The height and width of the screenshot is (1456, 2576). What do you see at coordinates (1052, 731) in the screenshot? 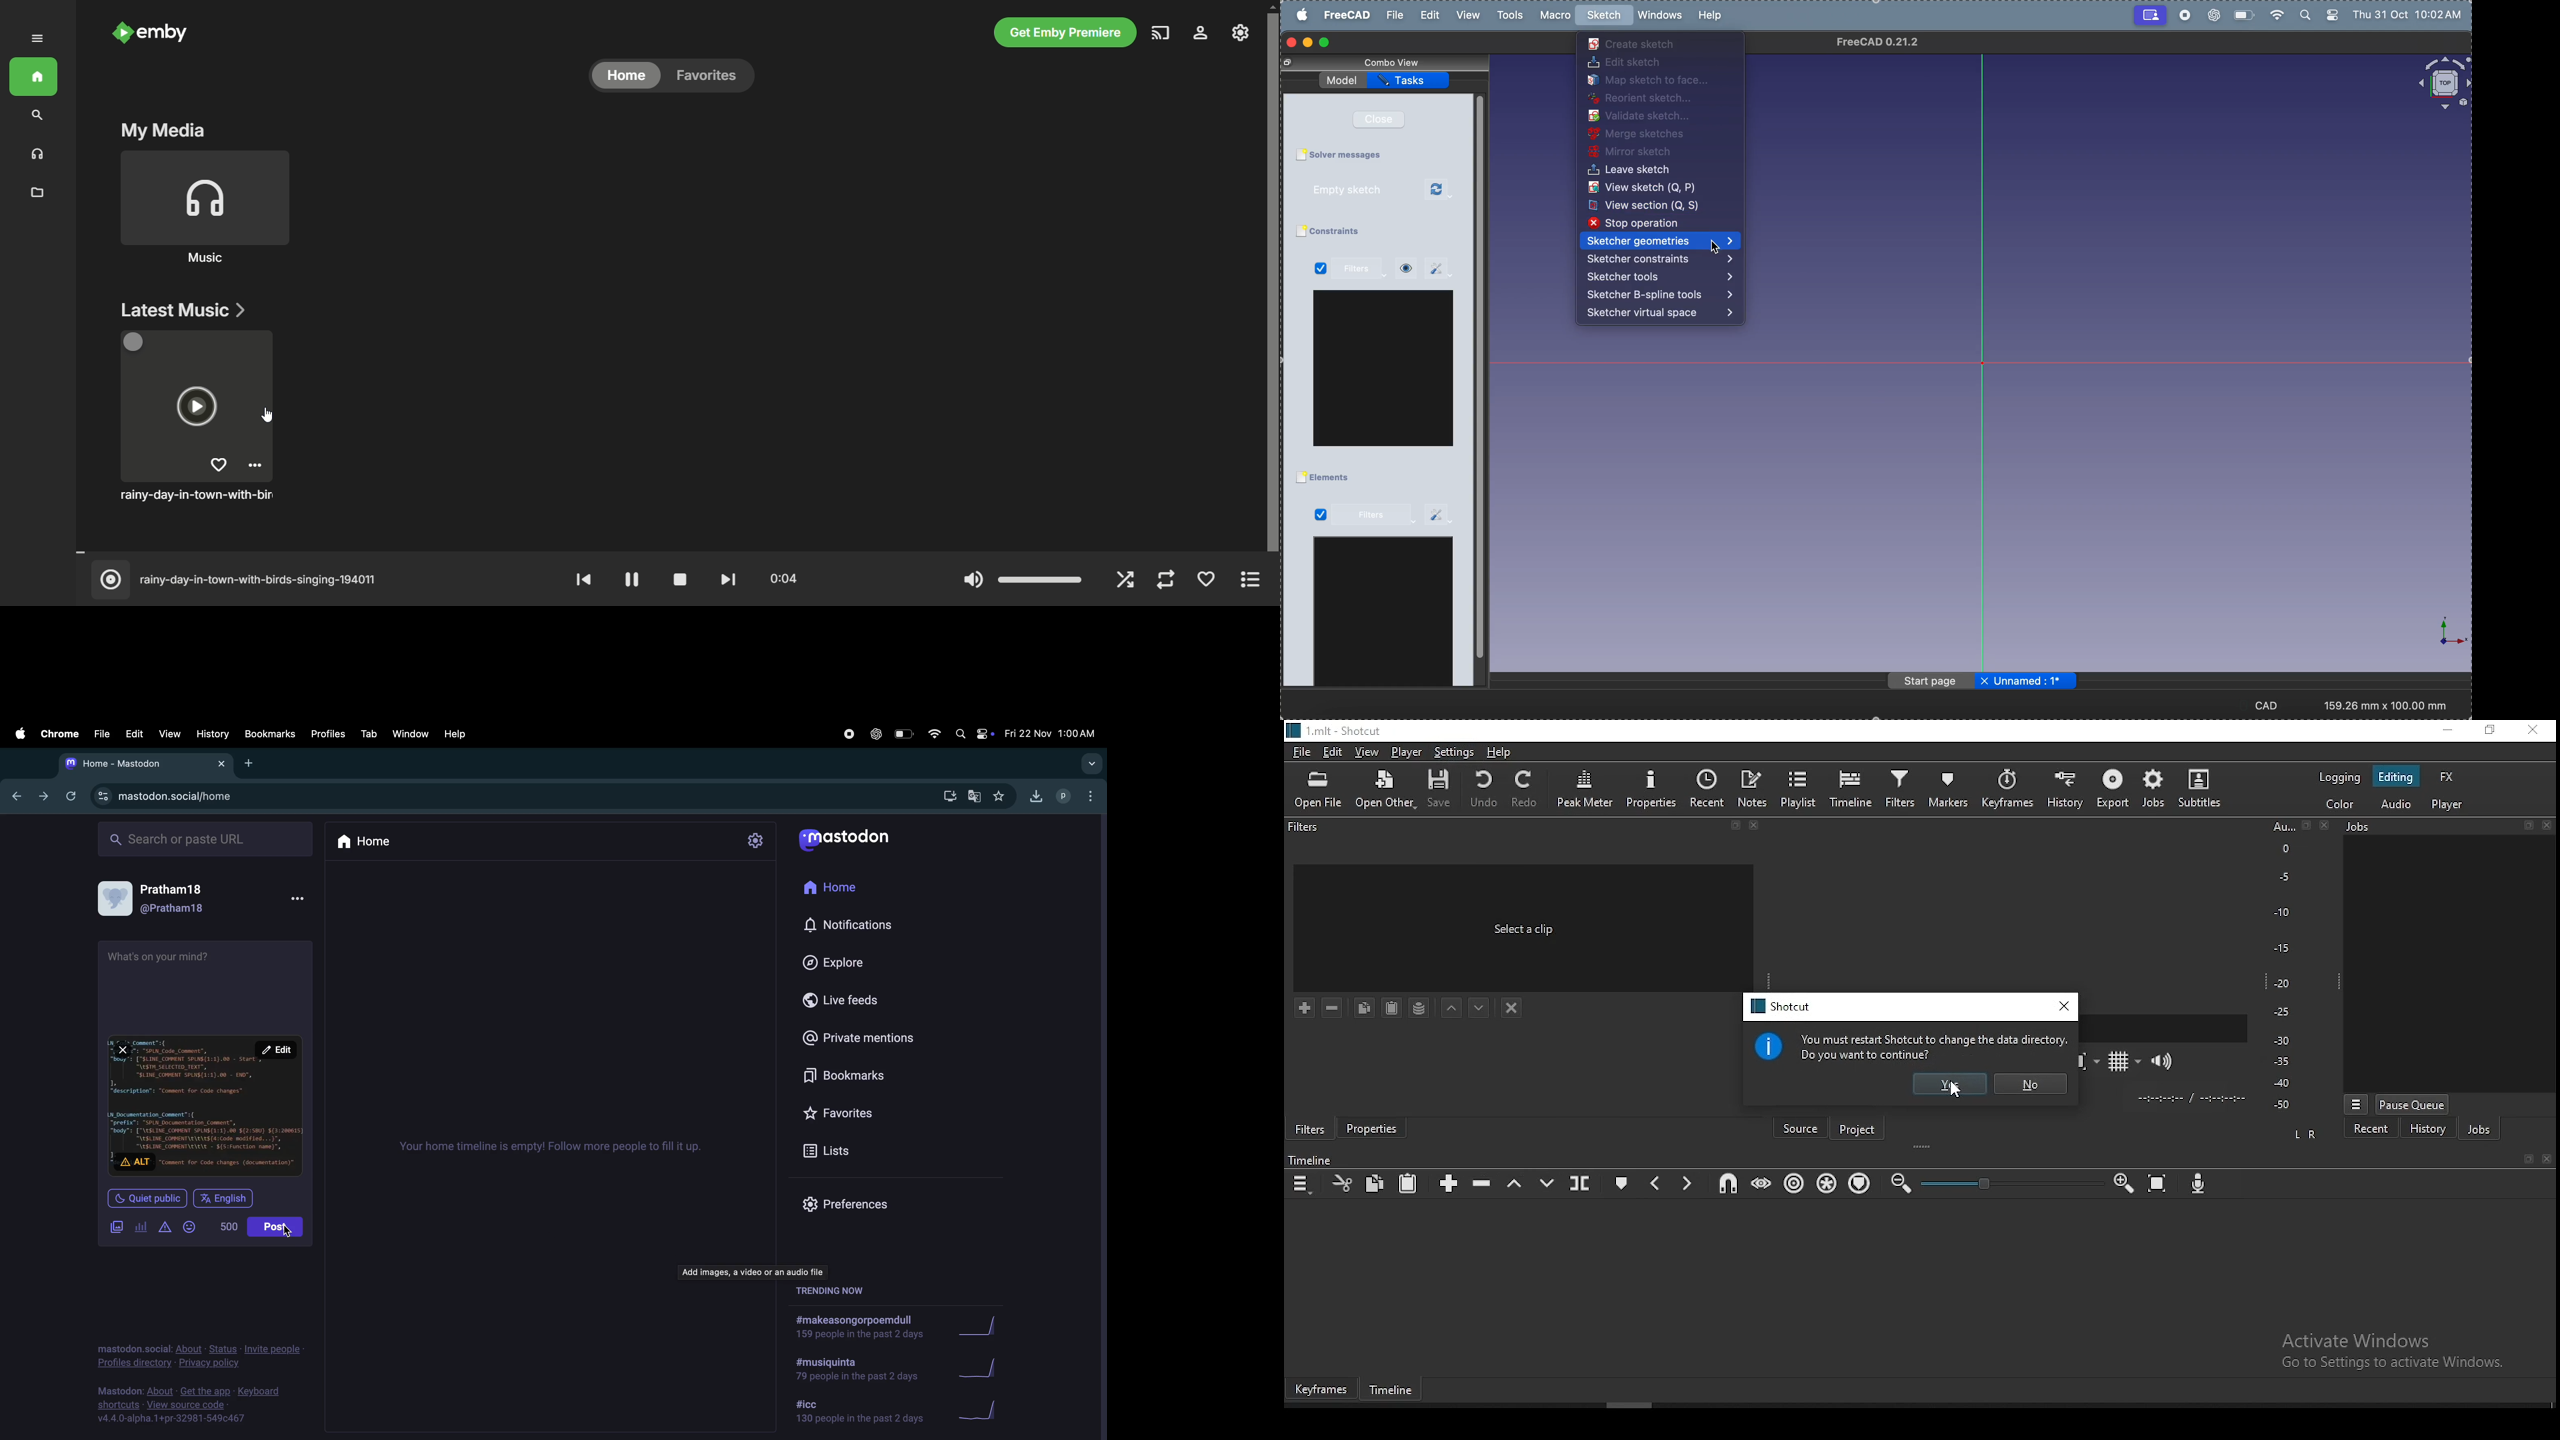
I see `date and time` at bounding box center [1052, 731].